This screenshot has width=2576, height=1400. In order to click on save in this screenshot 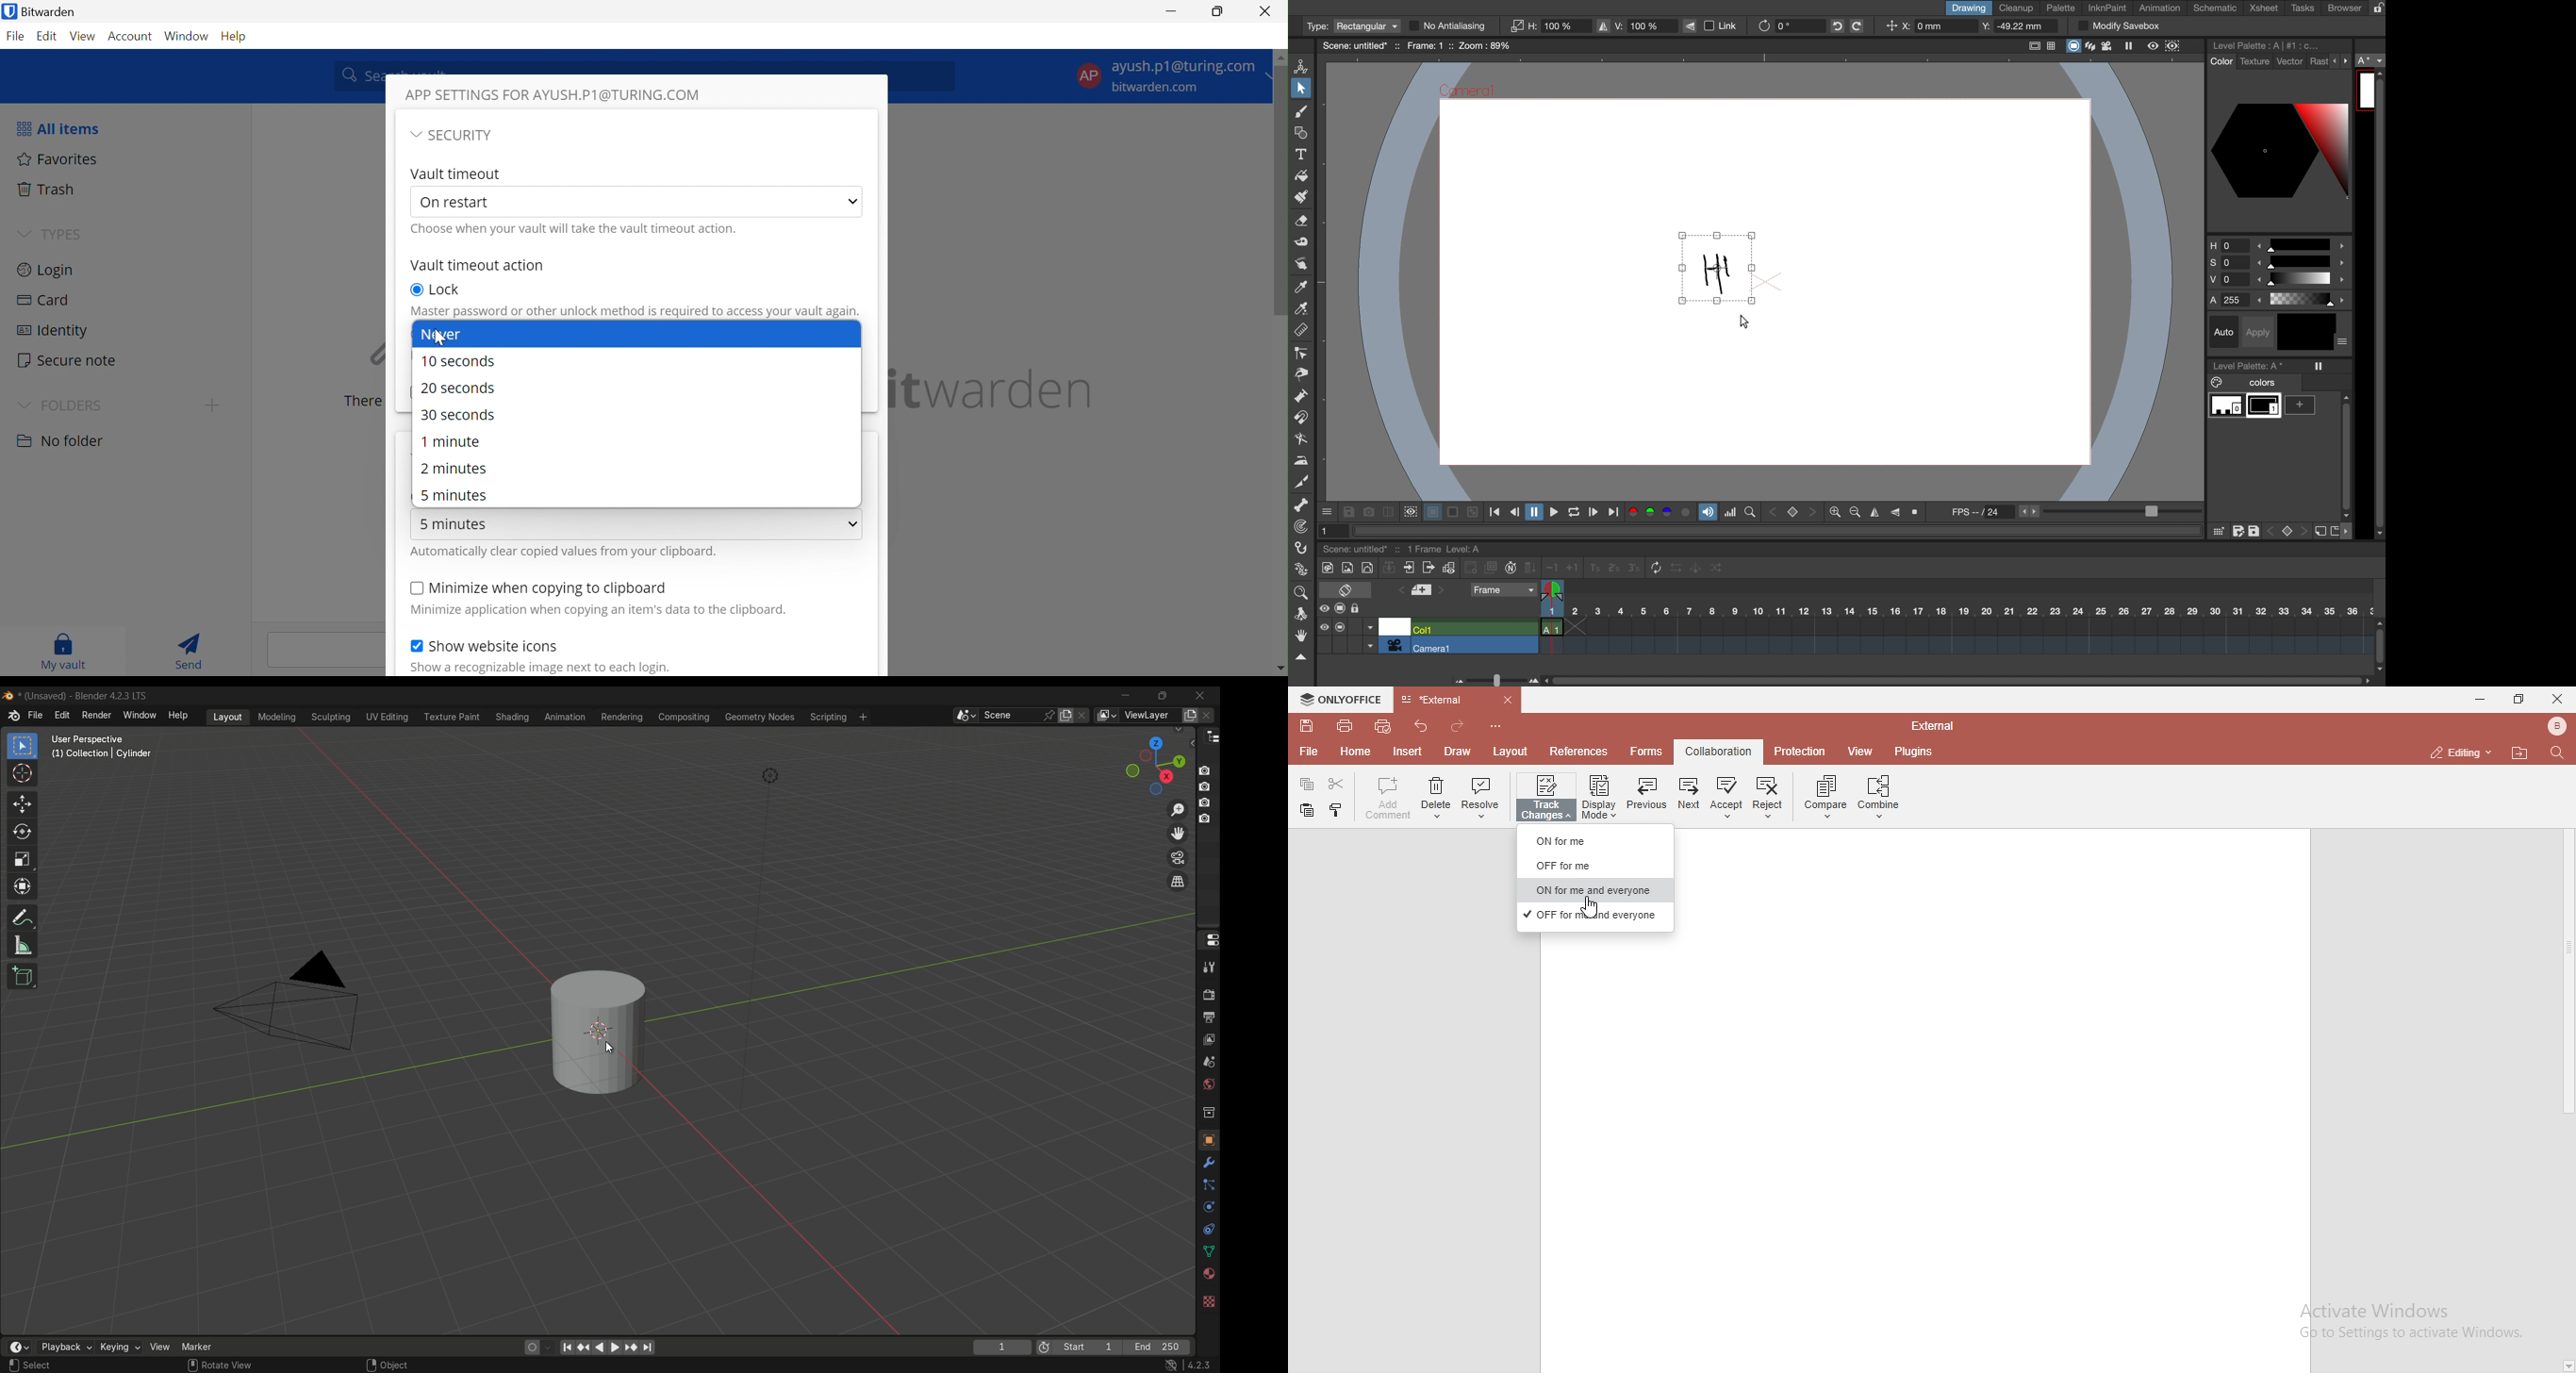, I will do `click(1307, 726)`.